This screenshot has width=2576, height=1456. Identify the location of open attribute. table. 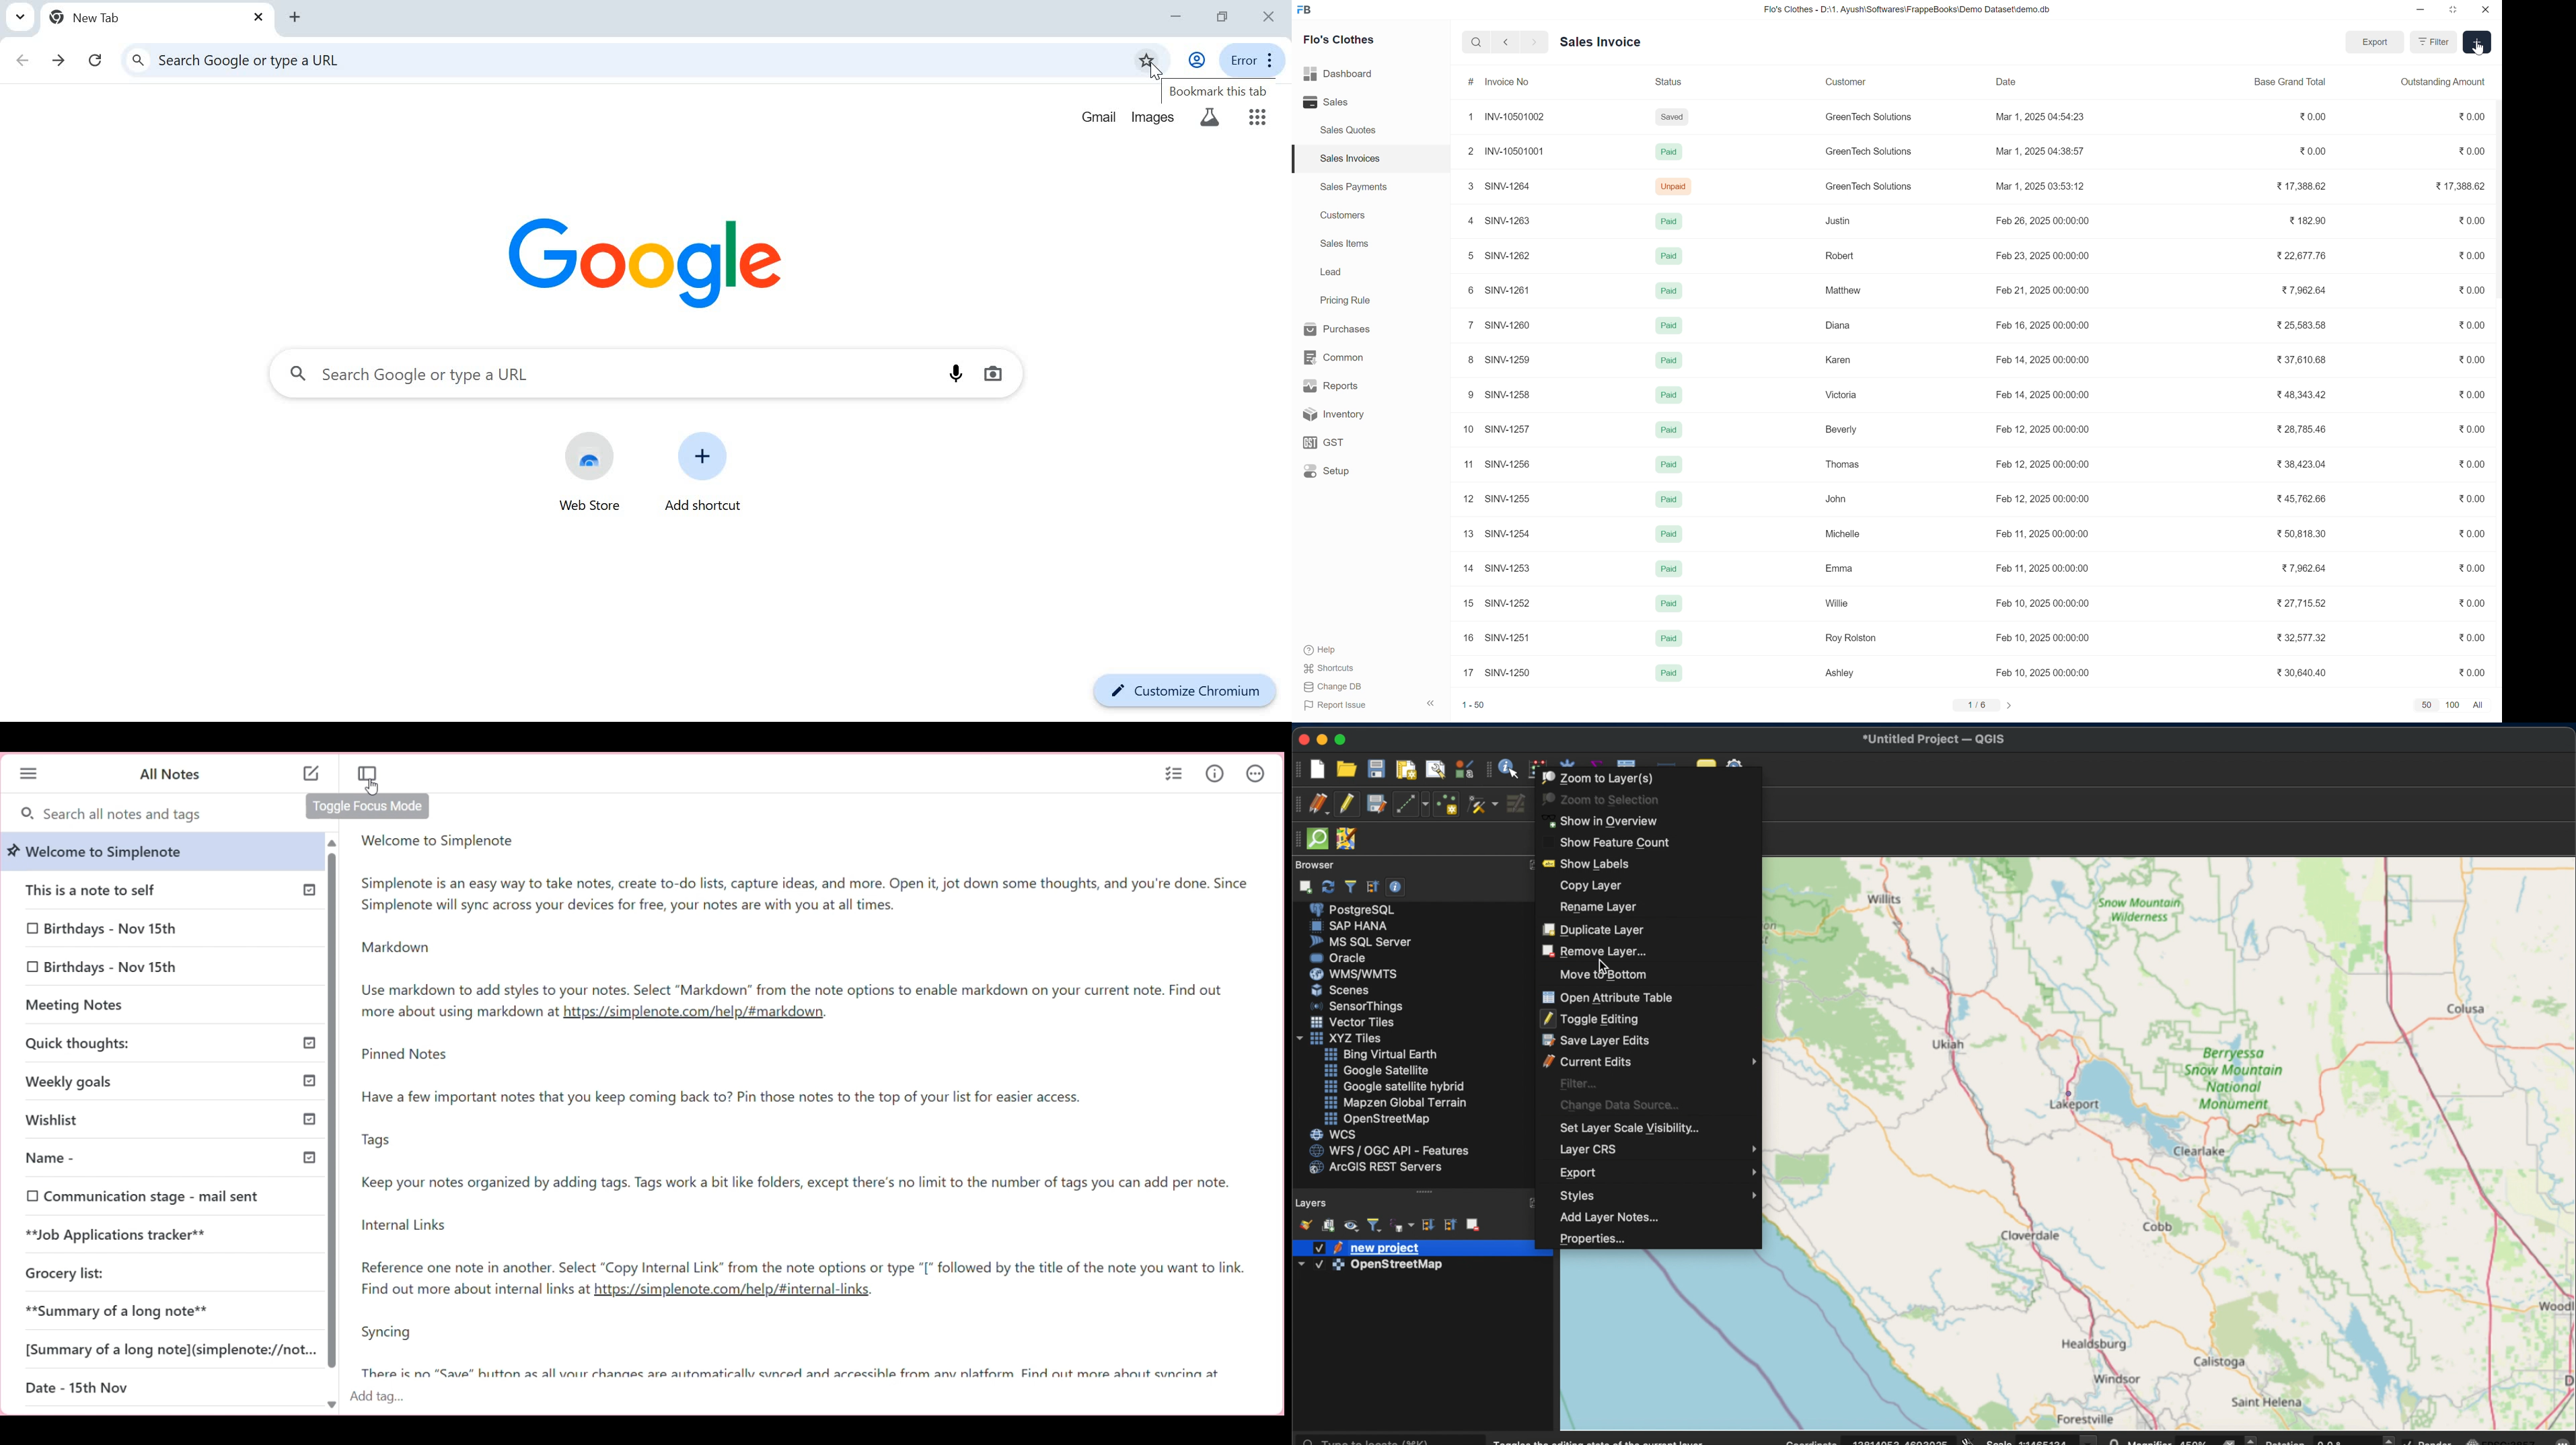
(1607, 997).